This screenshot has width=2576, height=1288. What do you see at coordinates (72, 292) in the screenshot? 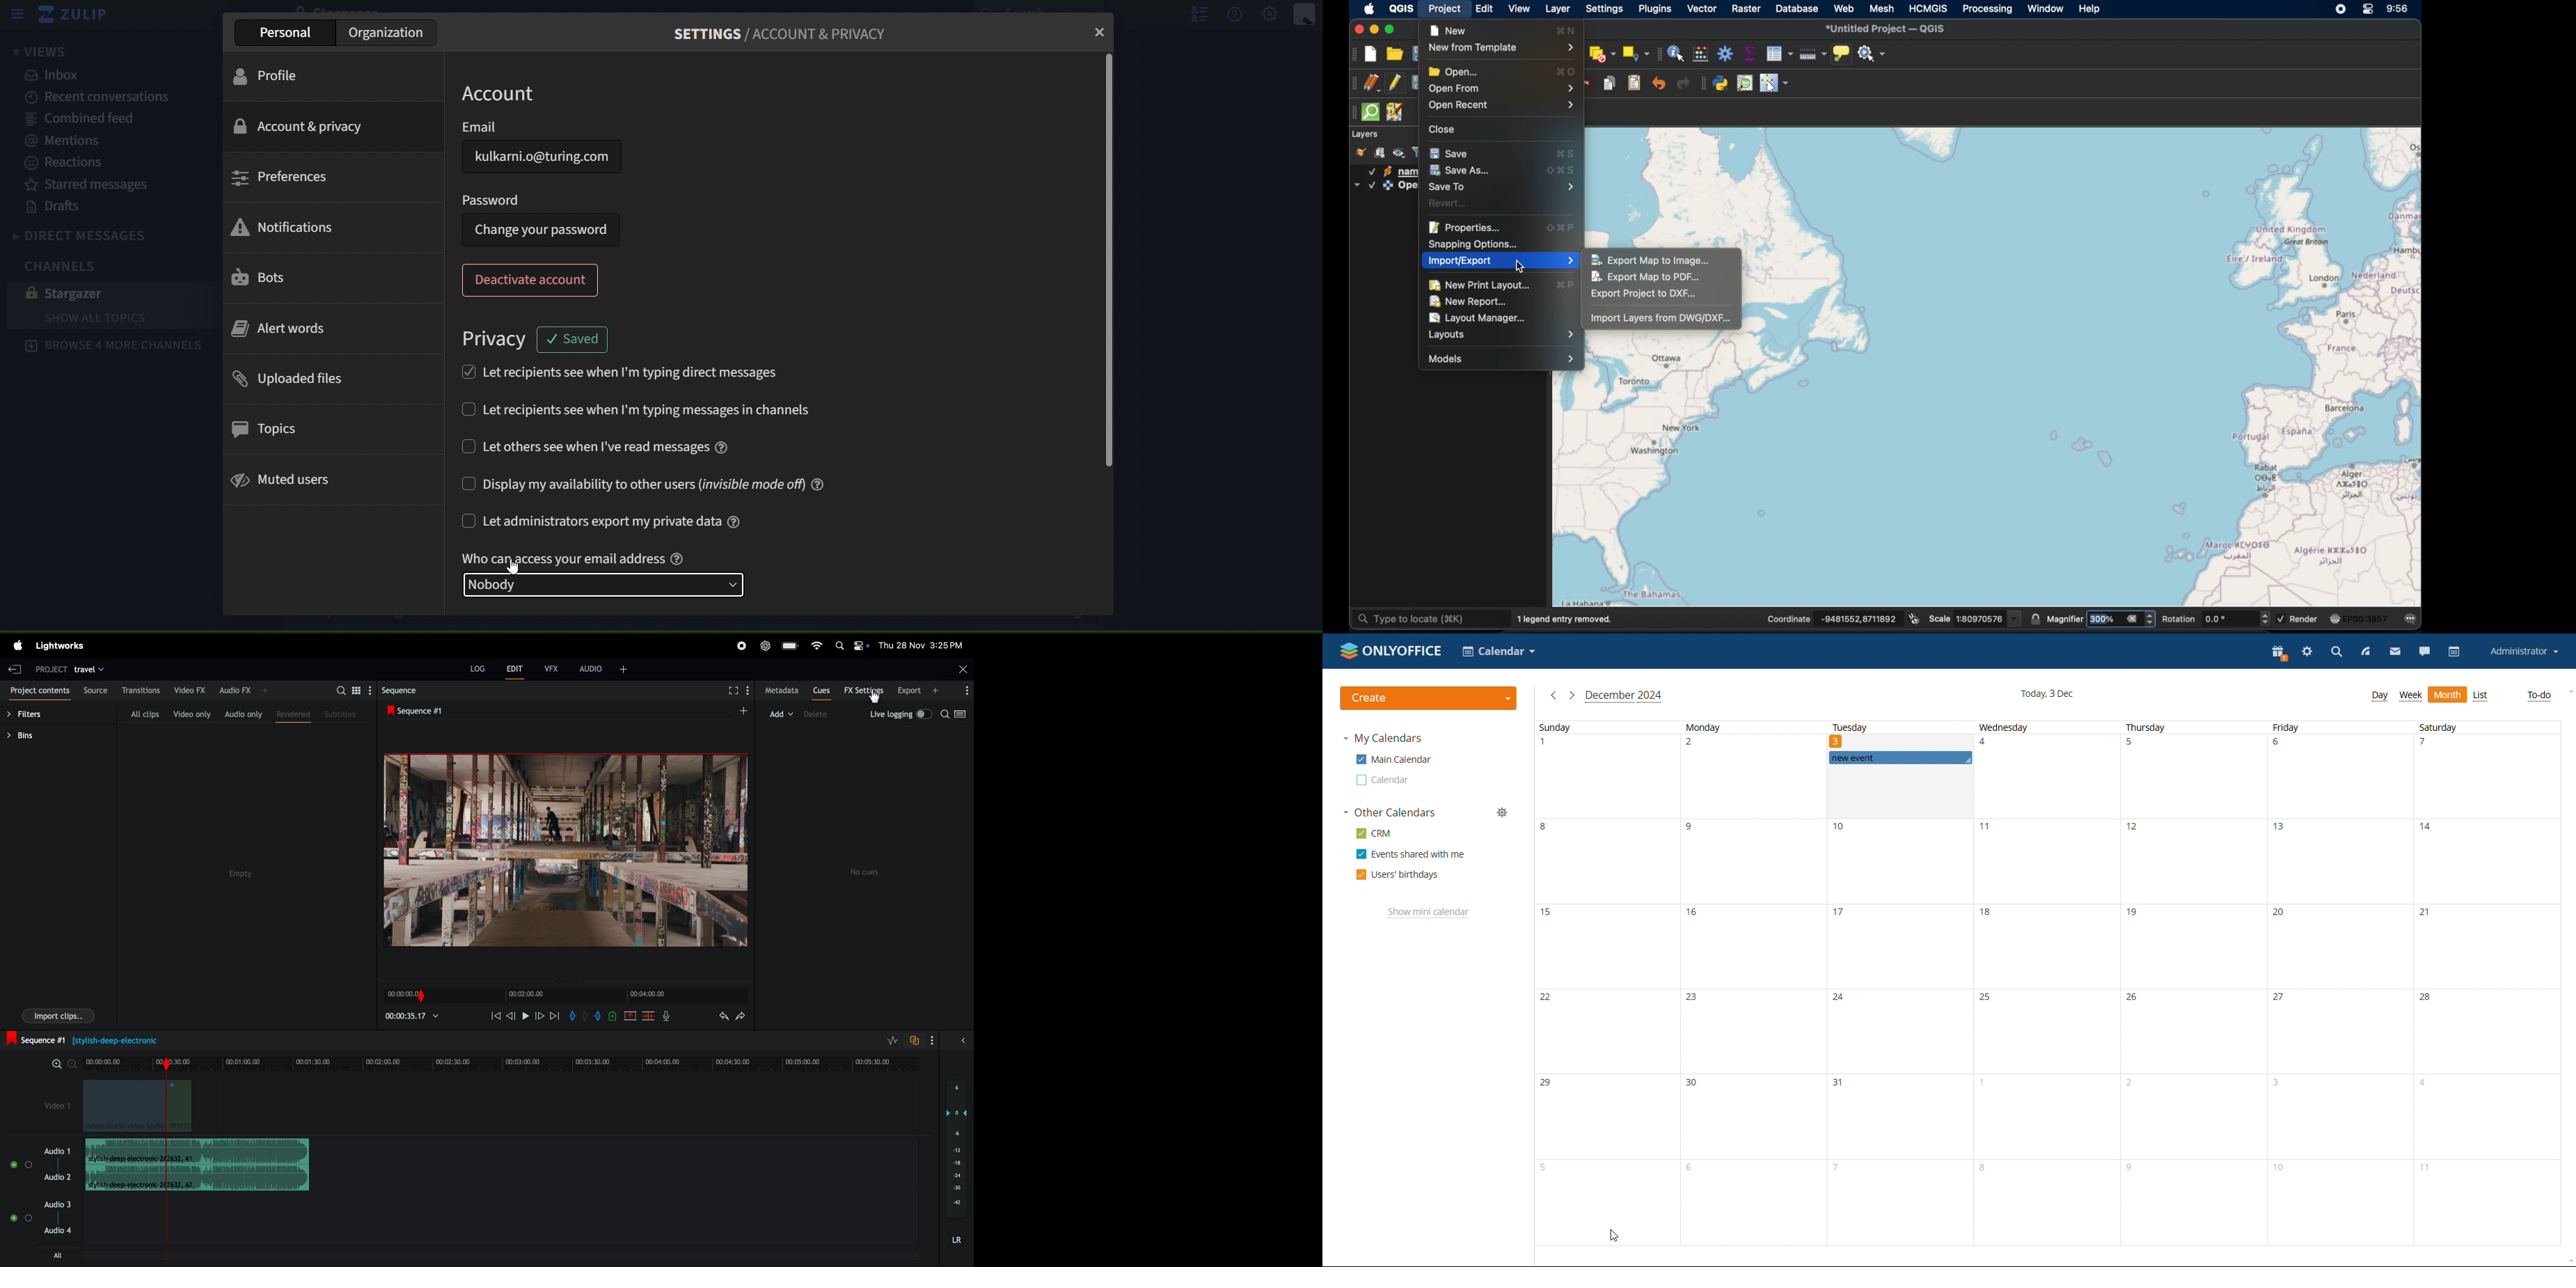
I see `stargazer` at bounding box center [72, 292].